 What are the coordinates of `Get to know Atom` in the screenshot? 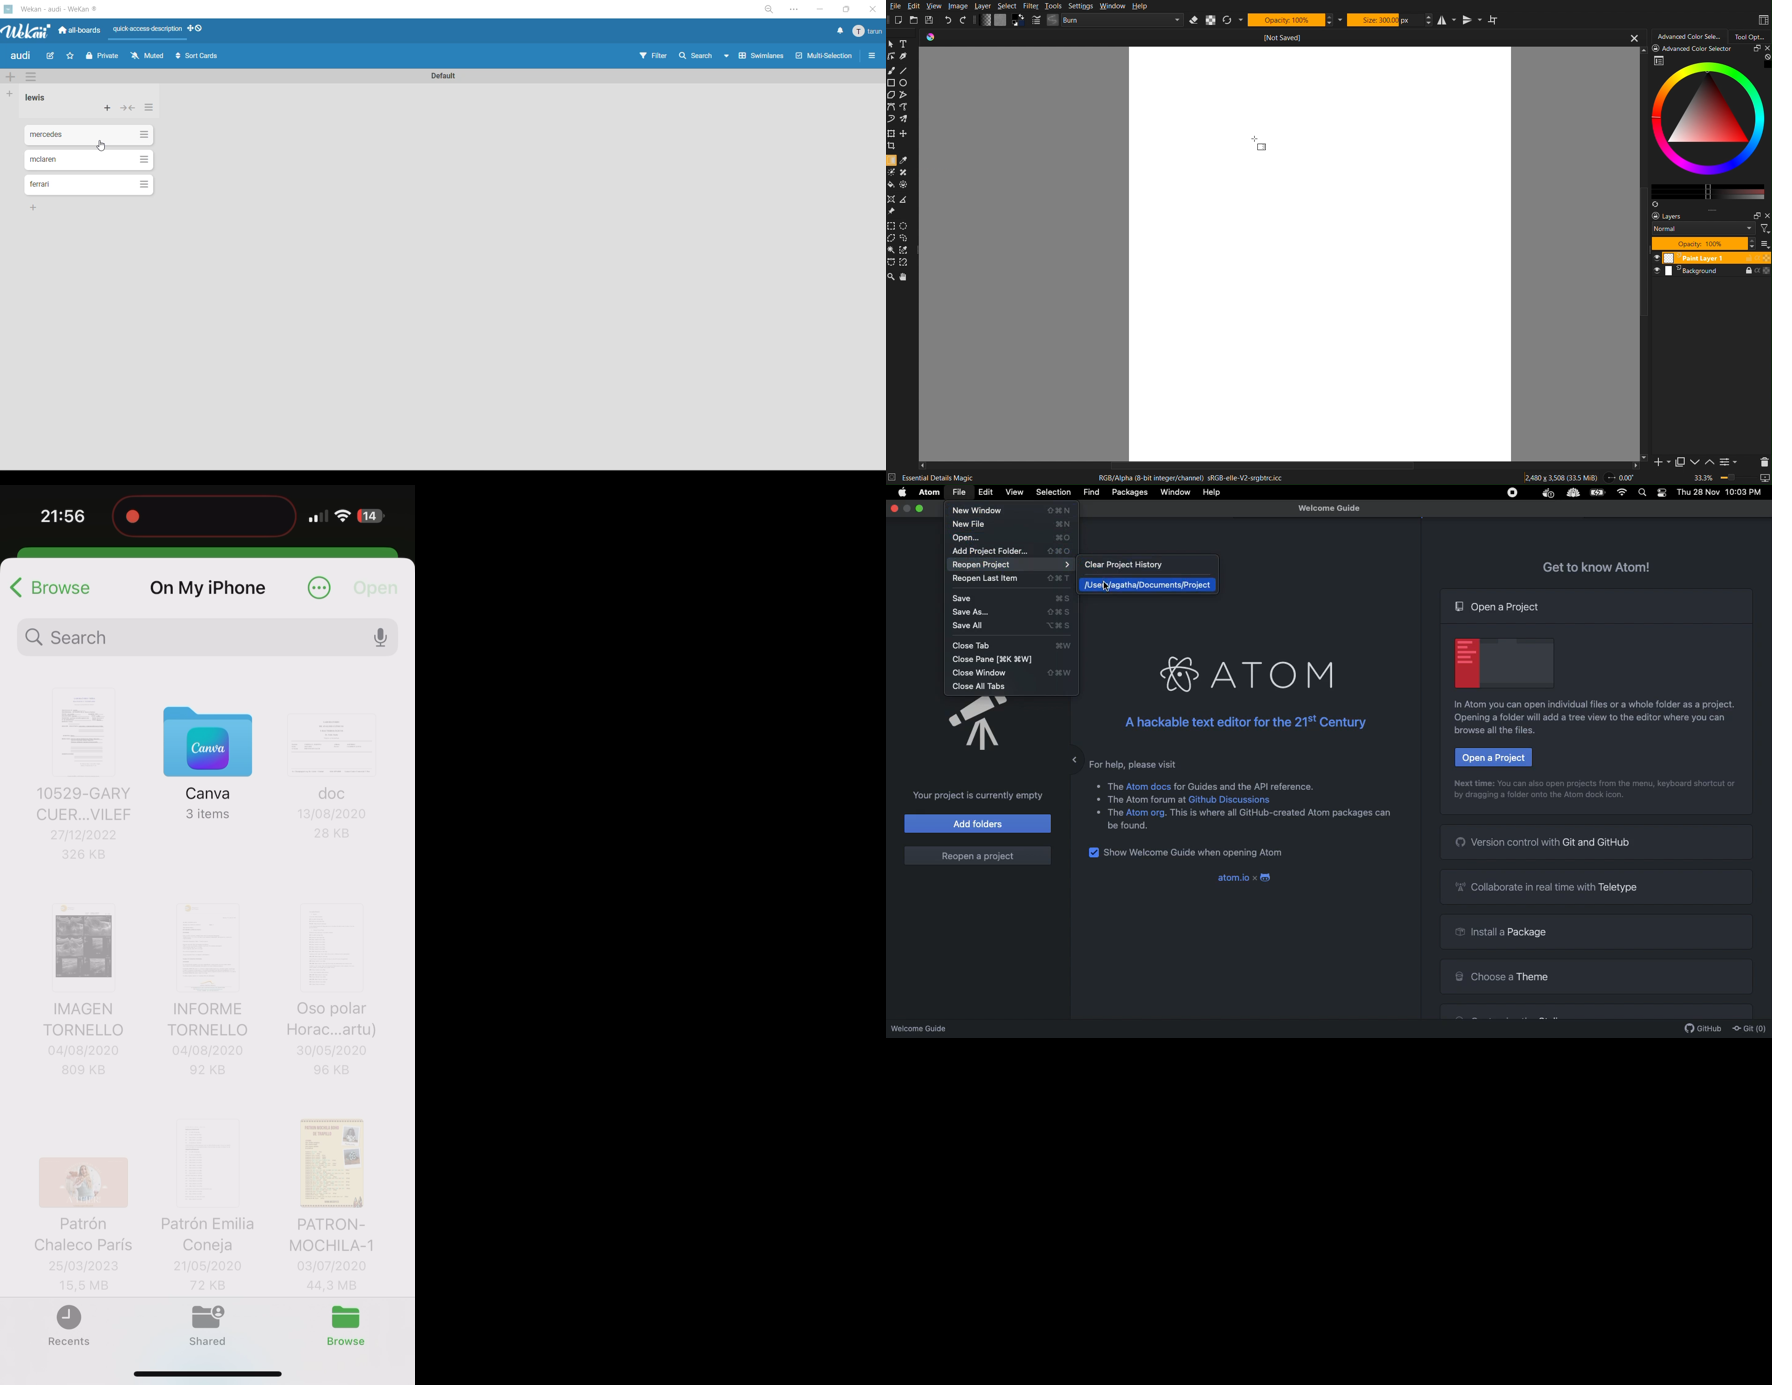 It's located at (1597, 566).